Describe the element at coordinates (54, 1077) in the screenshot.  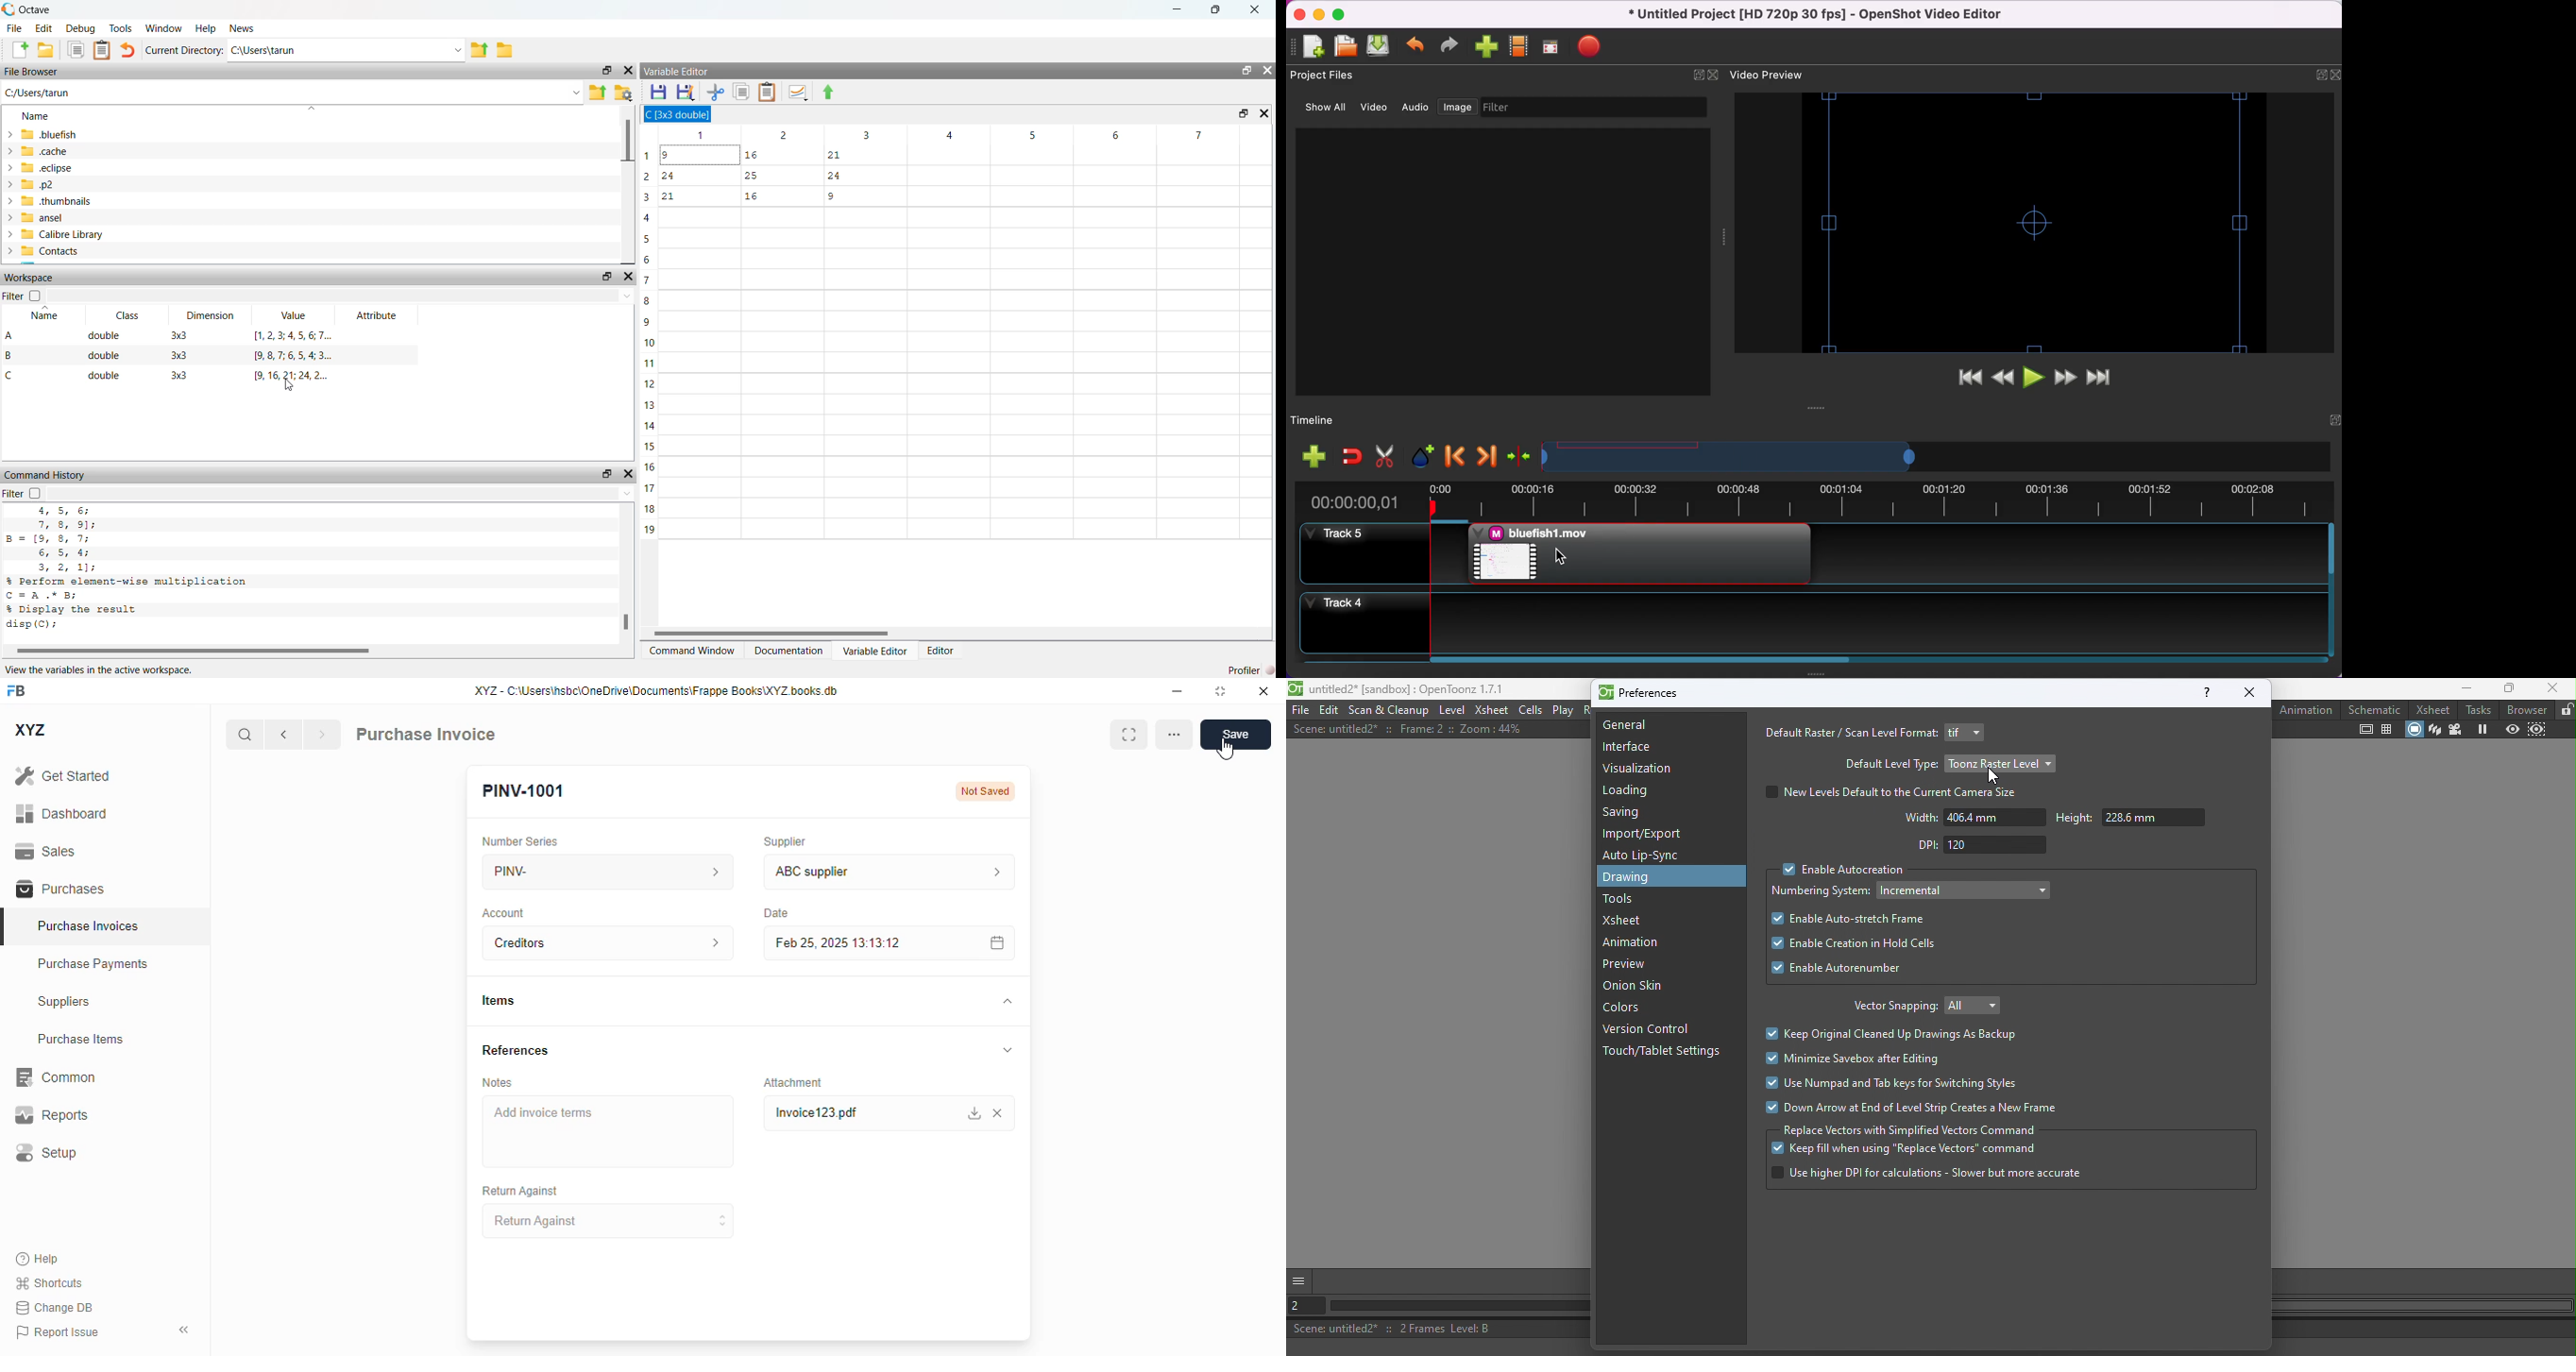
I see `common` at that location.